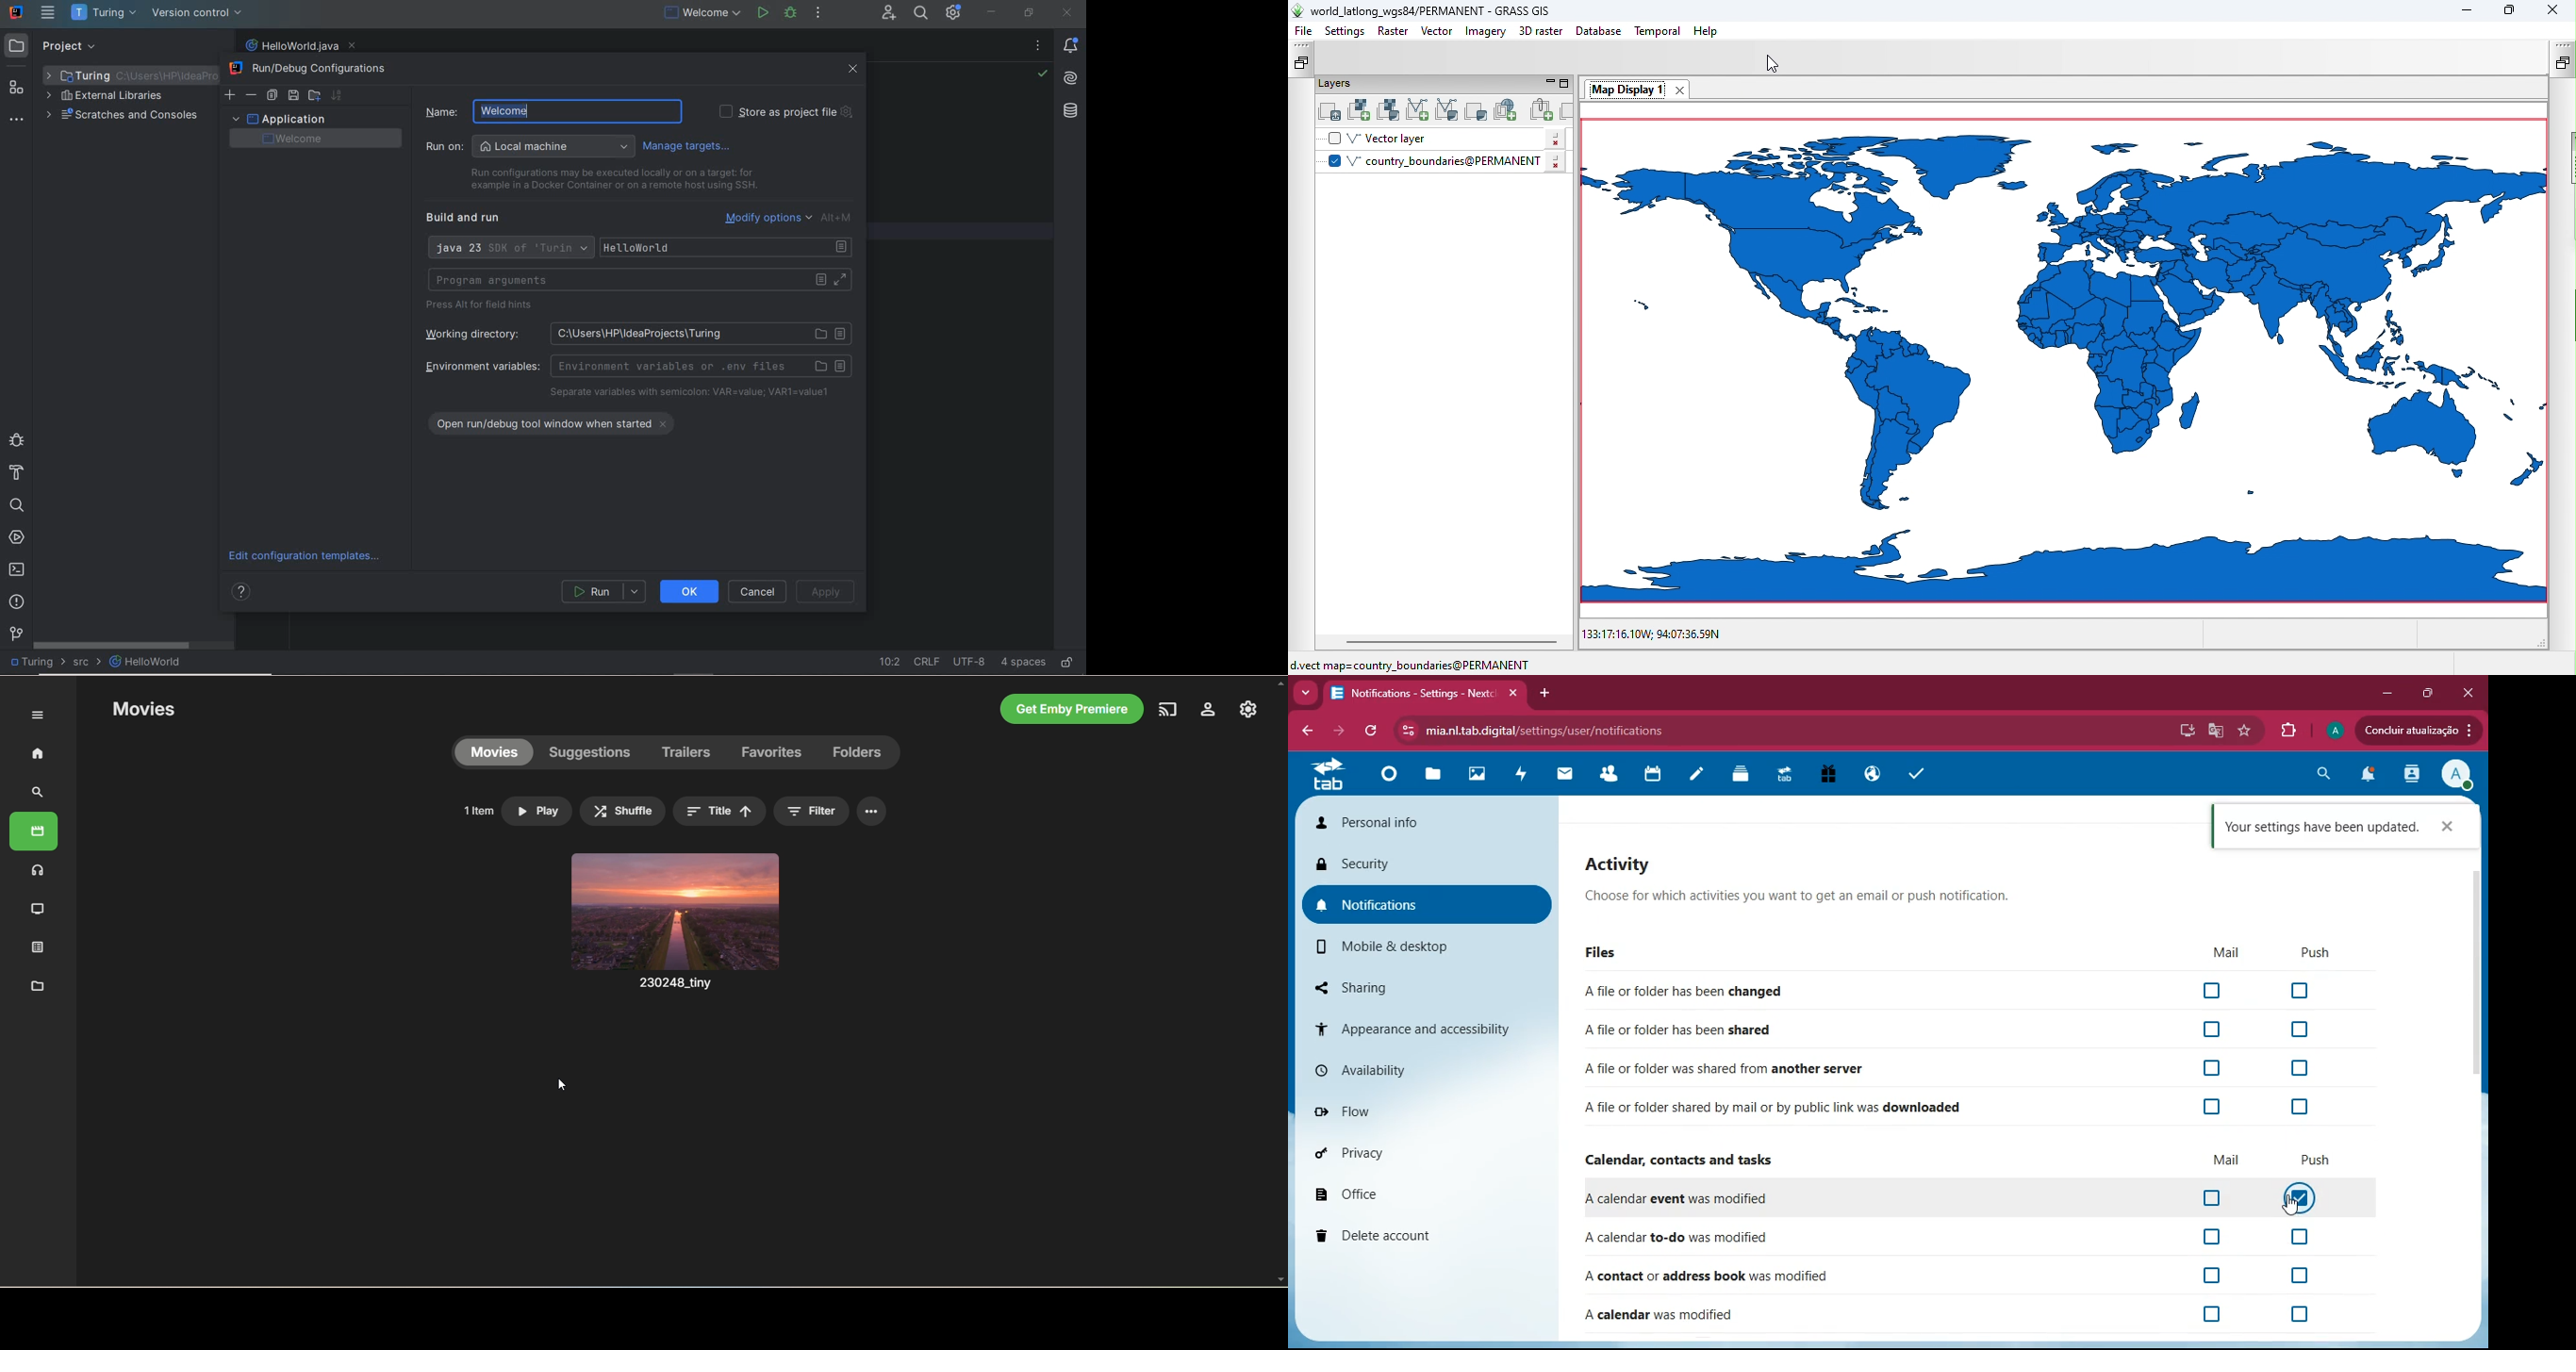 This screenshot has width=2576, height=1372. I want to click on checkbox, so click(2211, 991).